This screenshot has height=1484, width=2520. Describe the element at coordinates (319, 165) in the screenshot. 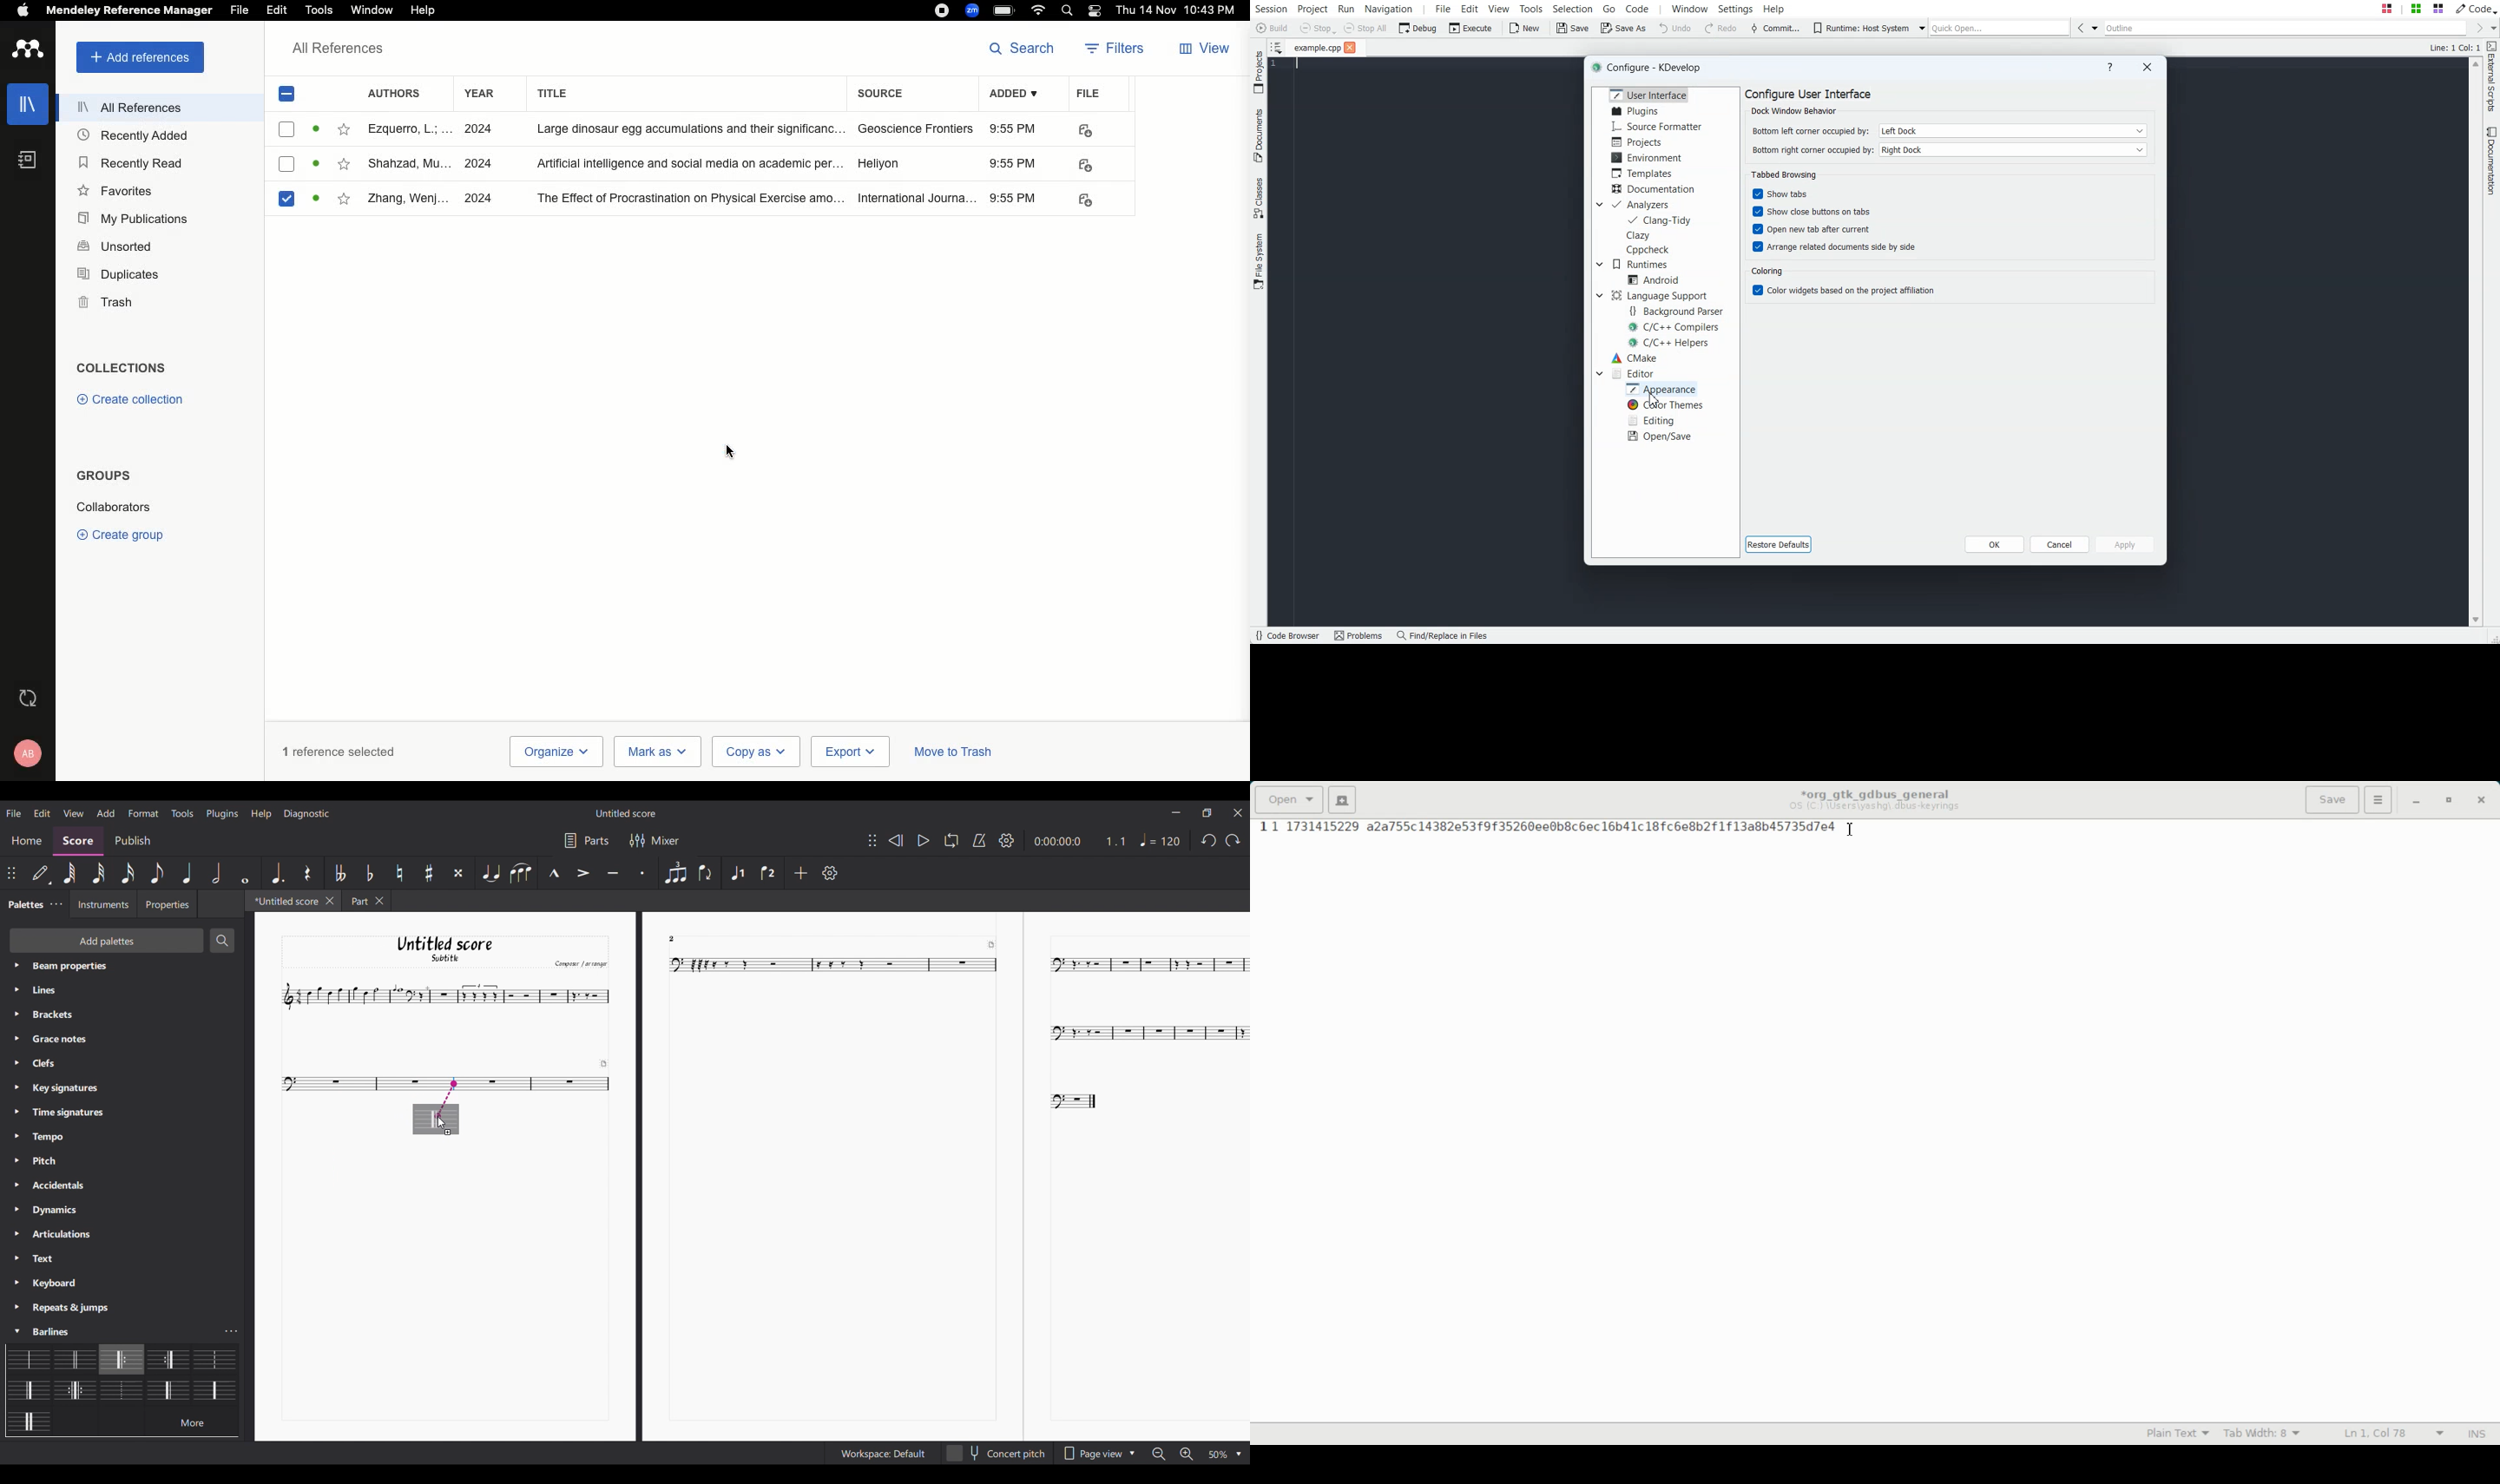

I see `read` at that location.